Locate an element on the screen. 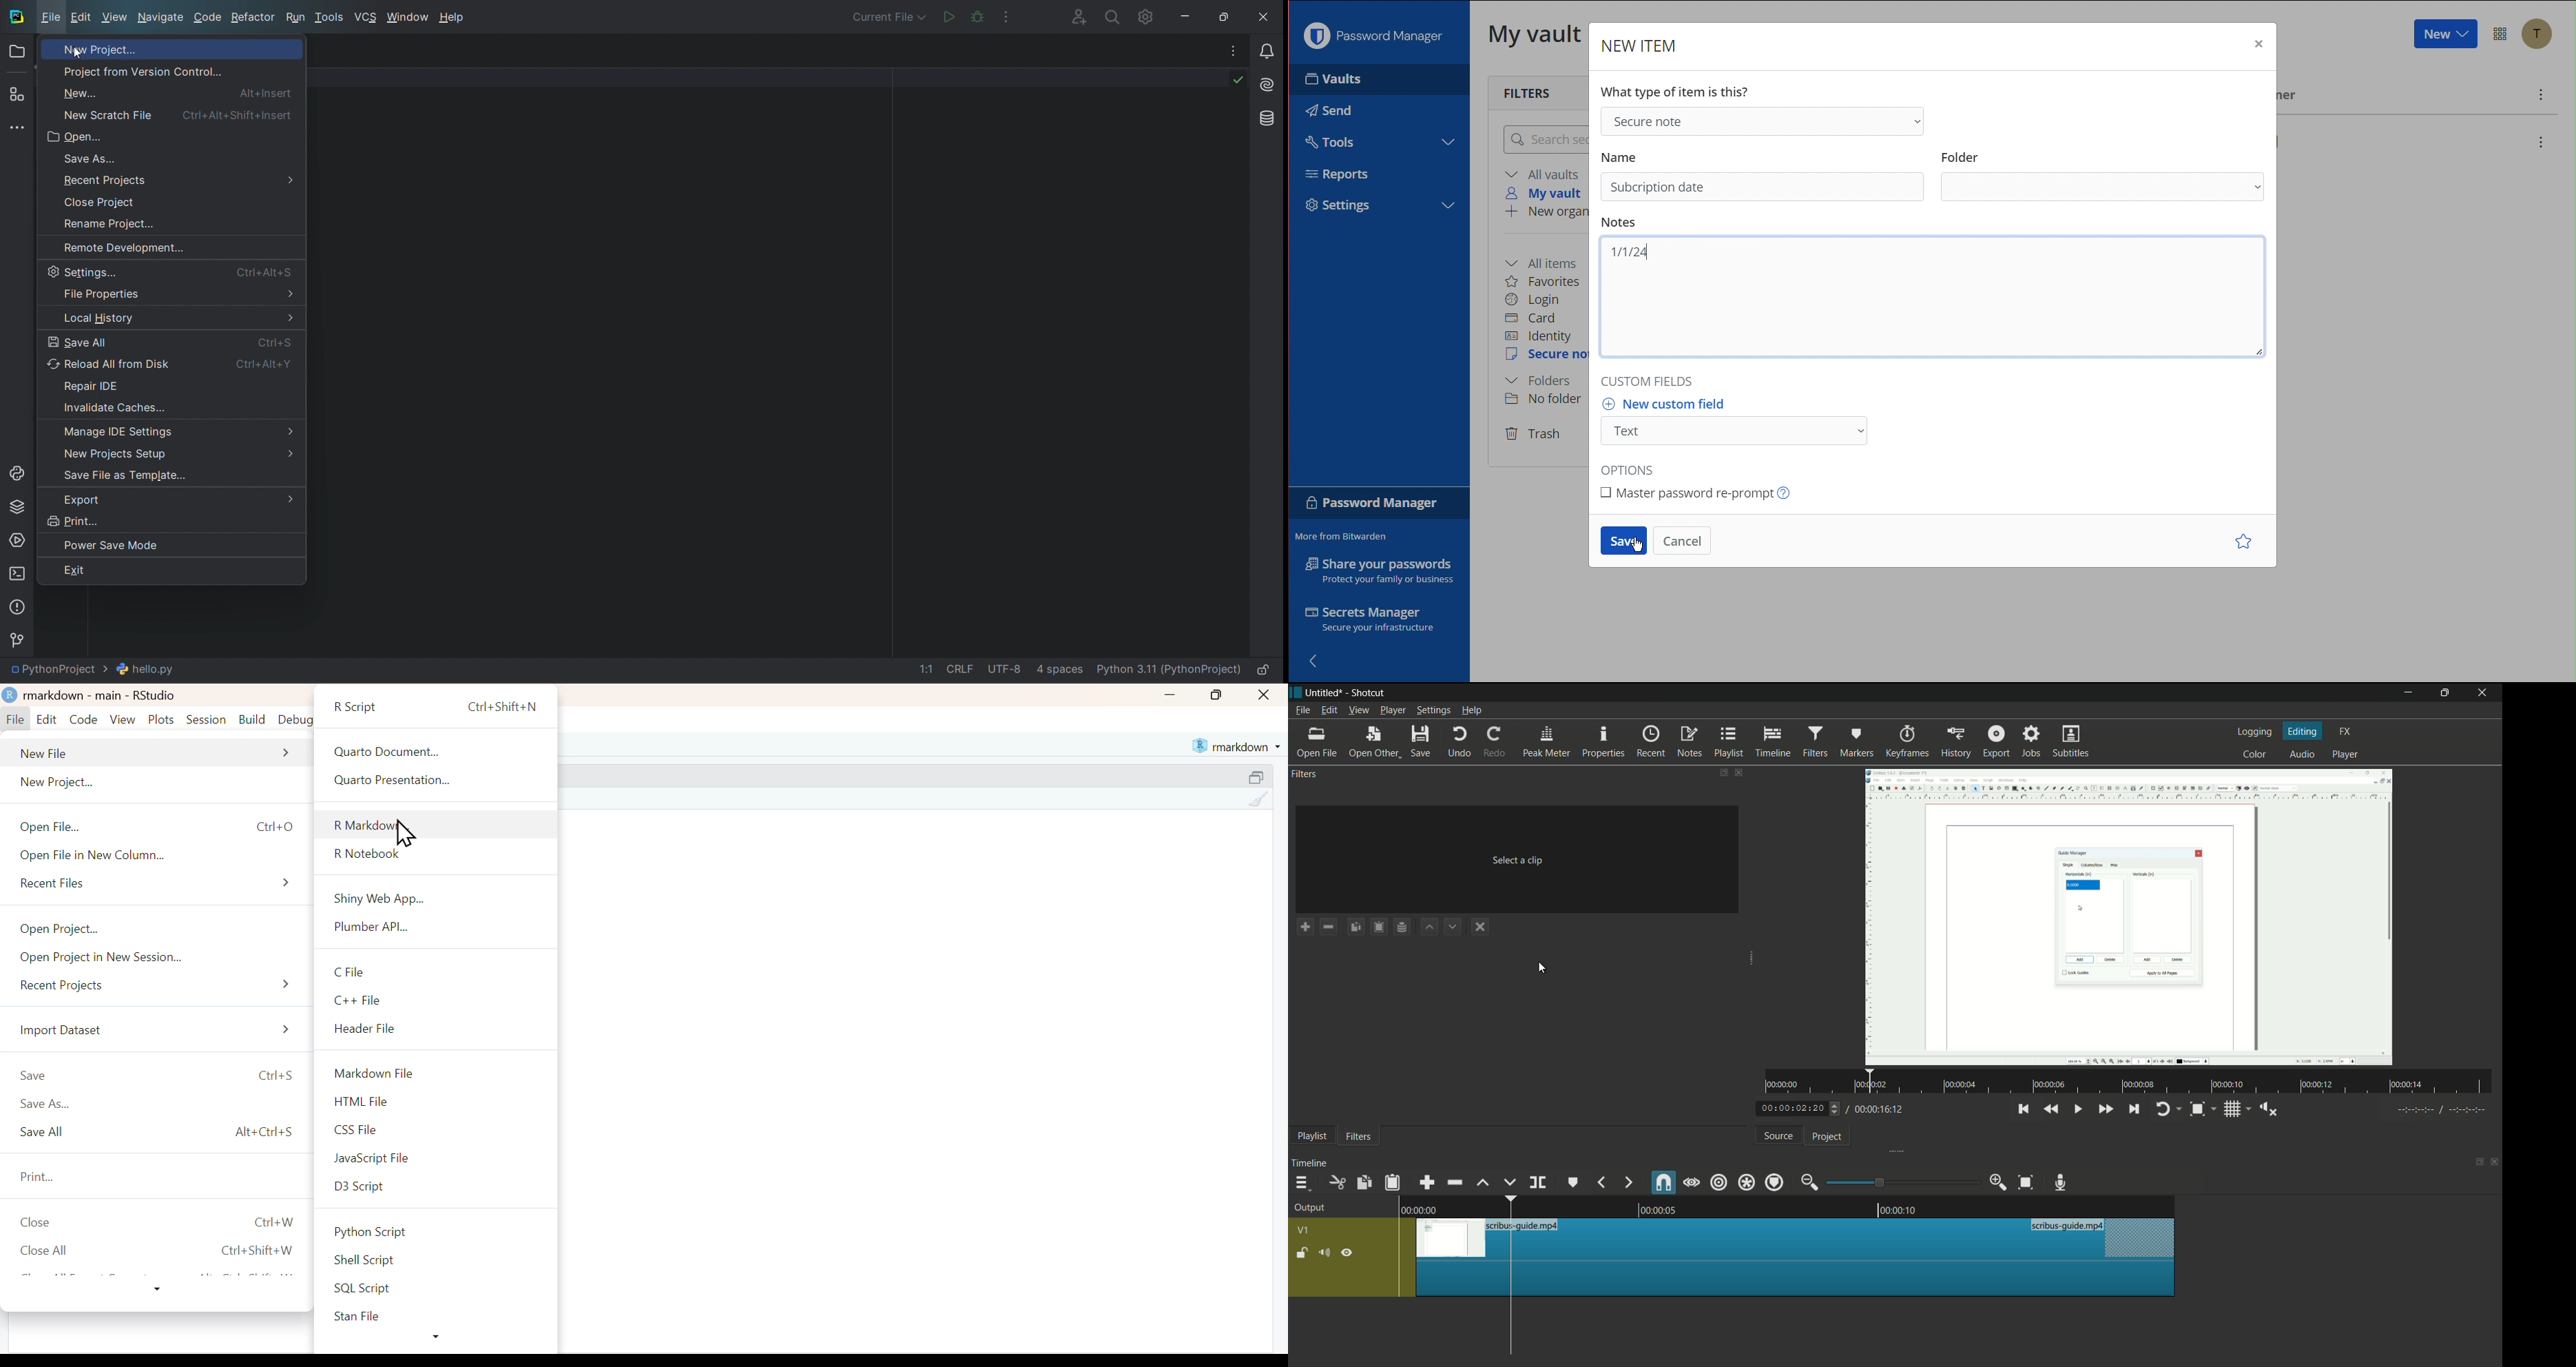 Image resolution: width=2576 pixels, height=1372 pixels. save all is located at coordinates (162, 1134).